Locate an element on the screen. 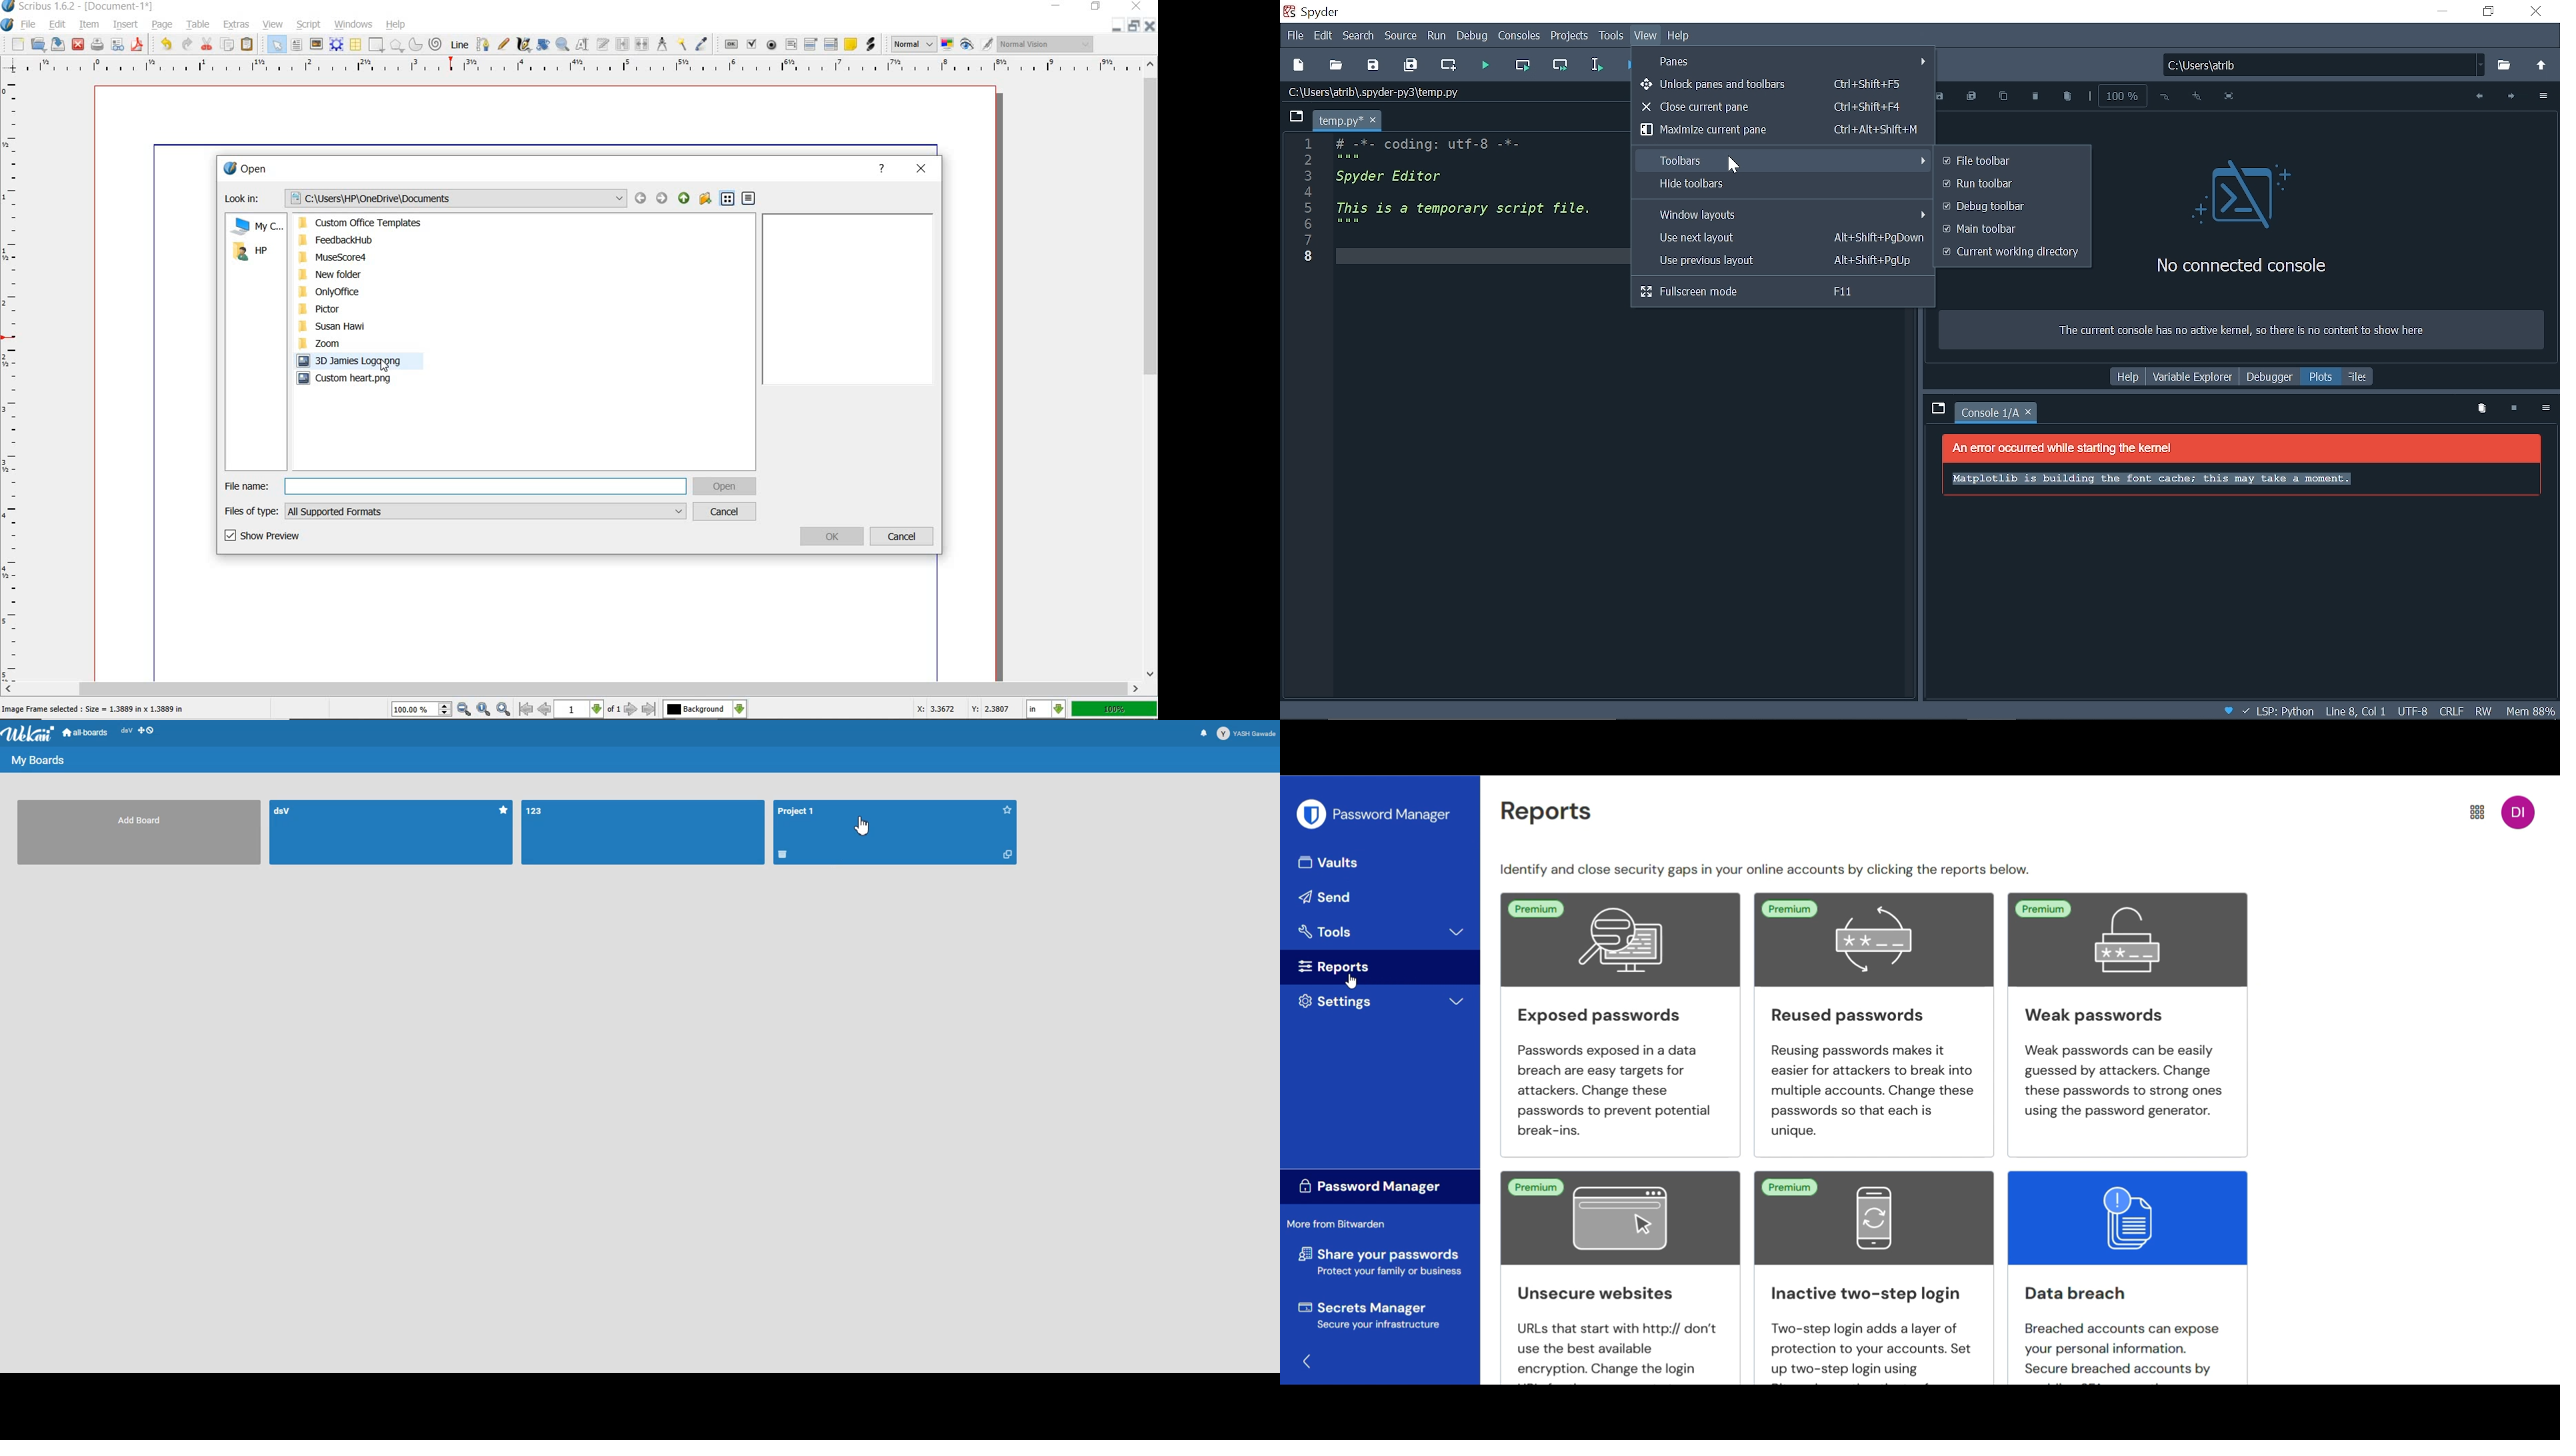 This screenshot has height=1456, width=2576. save as pdf is located at coordinates (138, 44).